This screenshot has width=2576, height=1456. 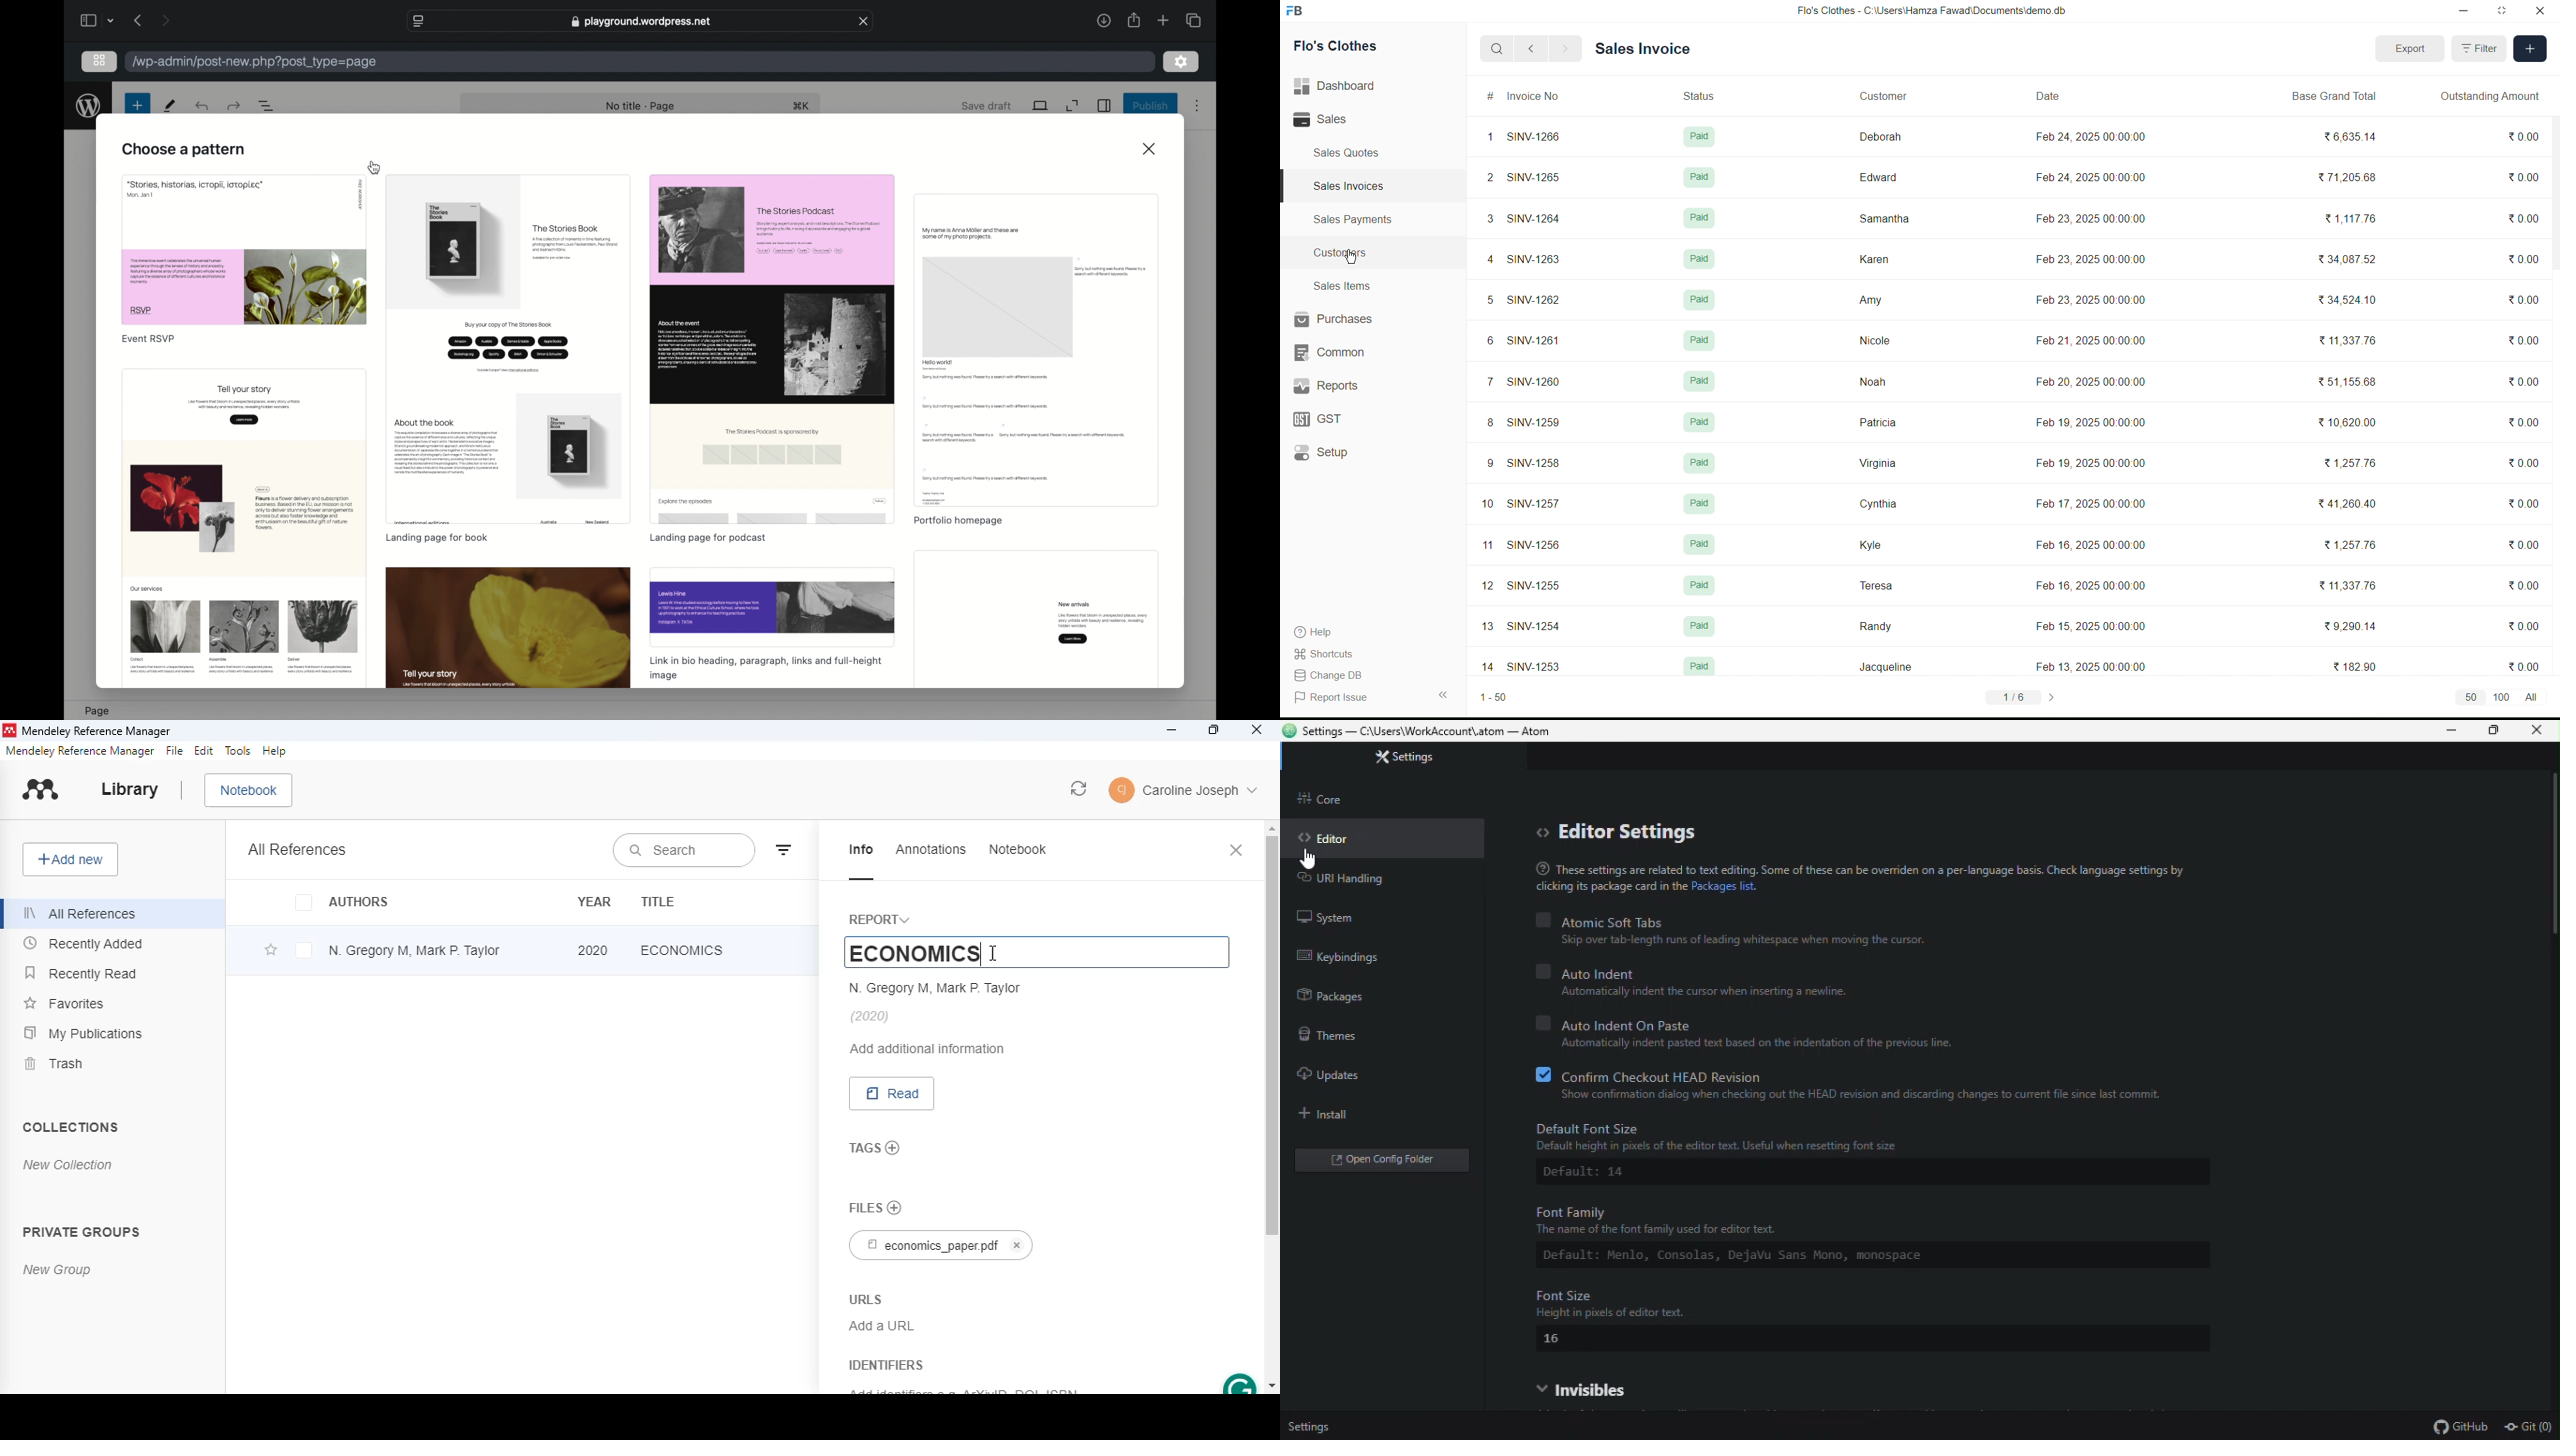 What do you see at coordinates (1343, 287) in the screenshot?
I see `Sales Items` at bounding box center [1343, 287].